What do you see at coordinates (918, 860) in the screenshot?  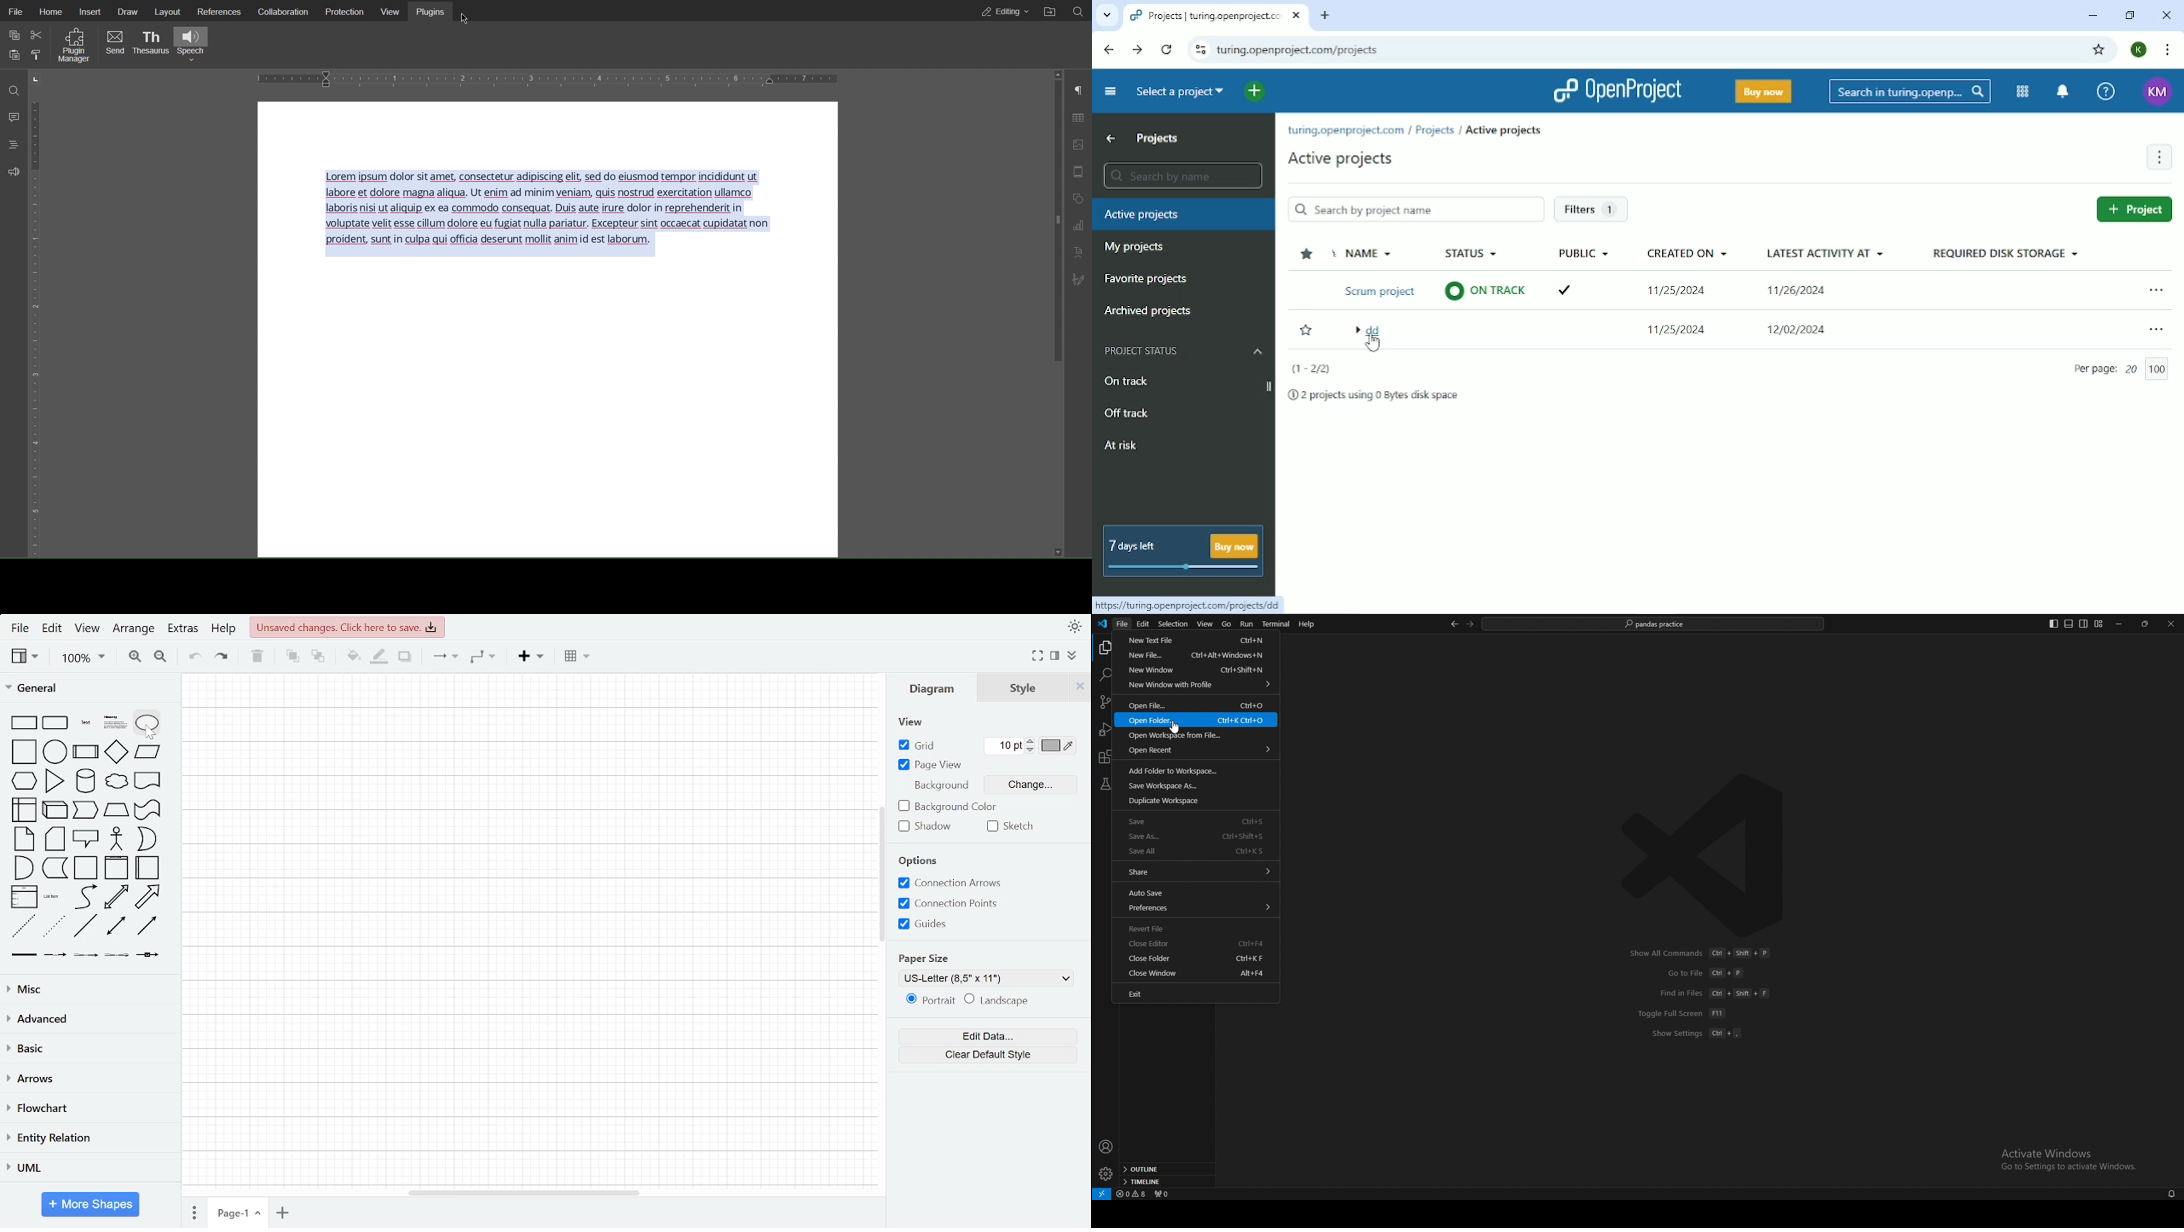 I see `options` at bounding box center [918, 860].